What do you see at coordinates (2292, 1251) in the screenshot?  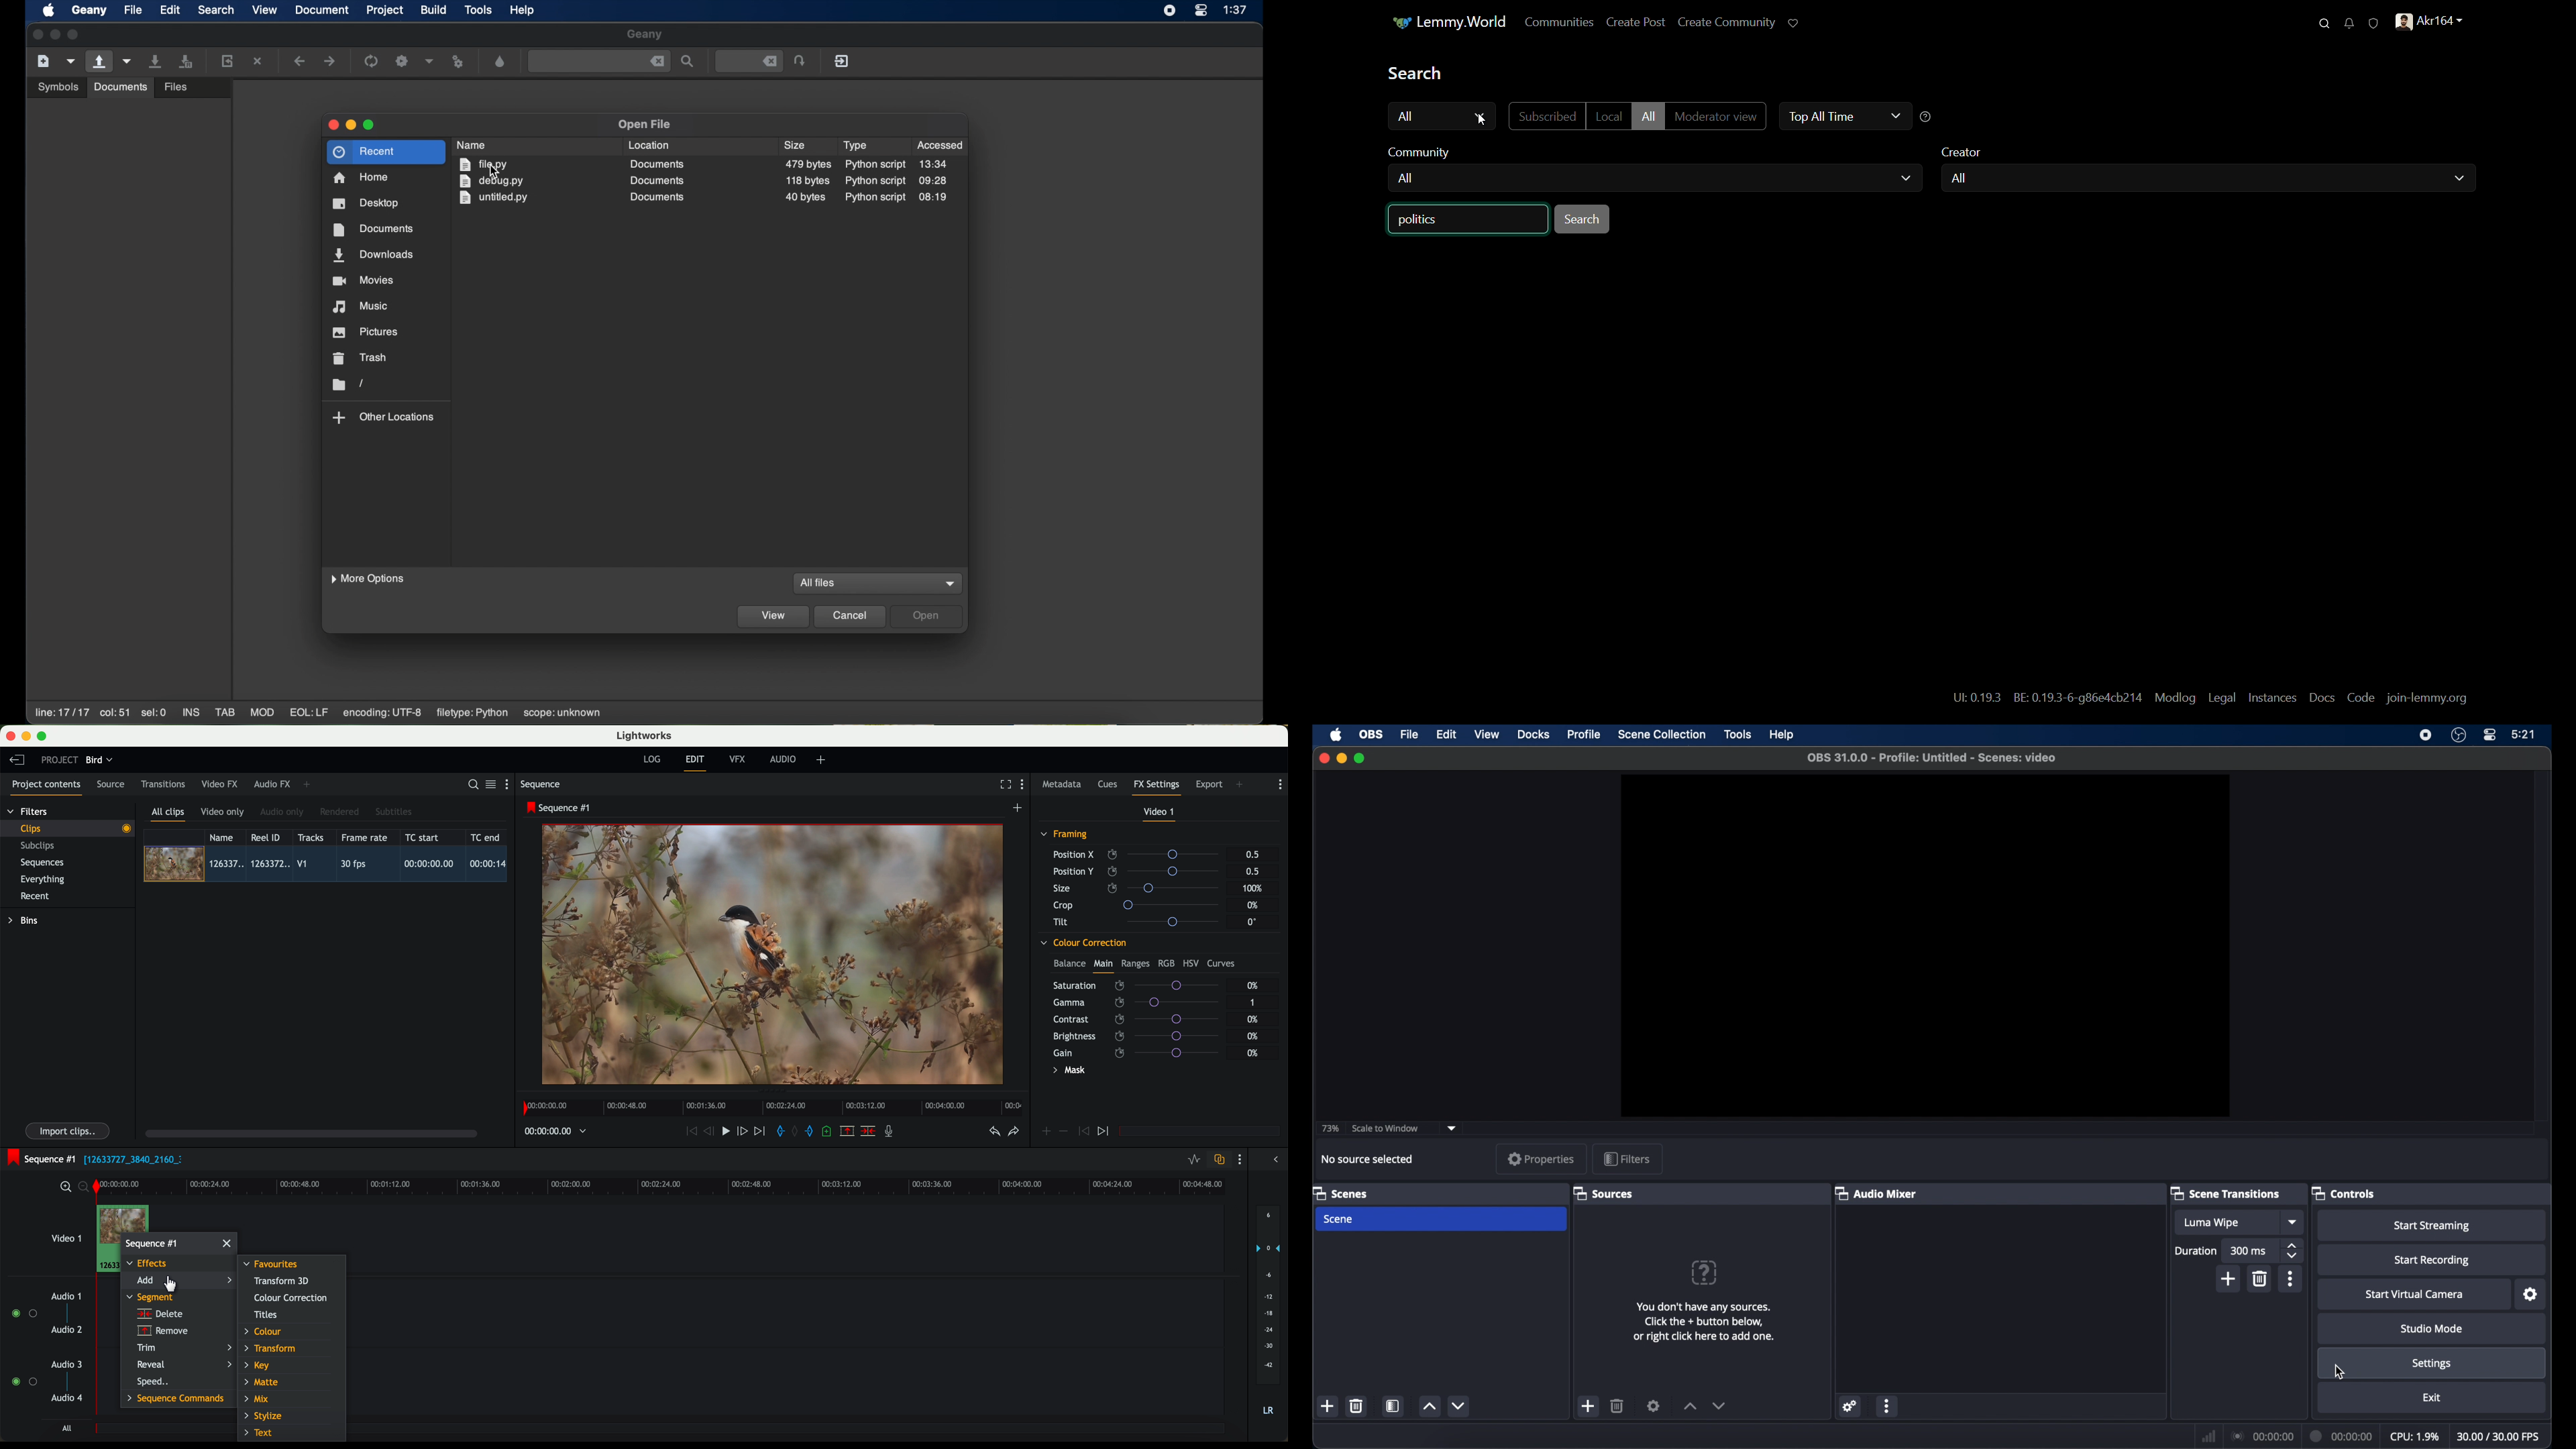 I see `stepper buttons` at bounding box center [2292, 1251].